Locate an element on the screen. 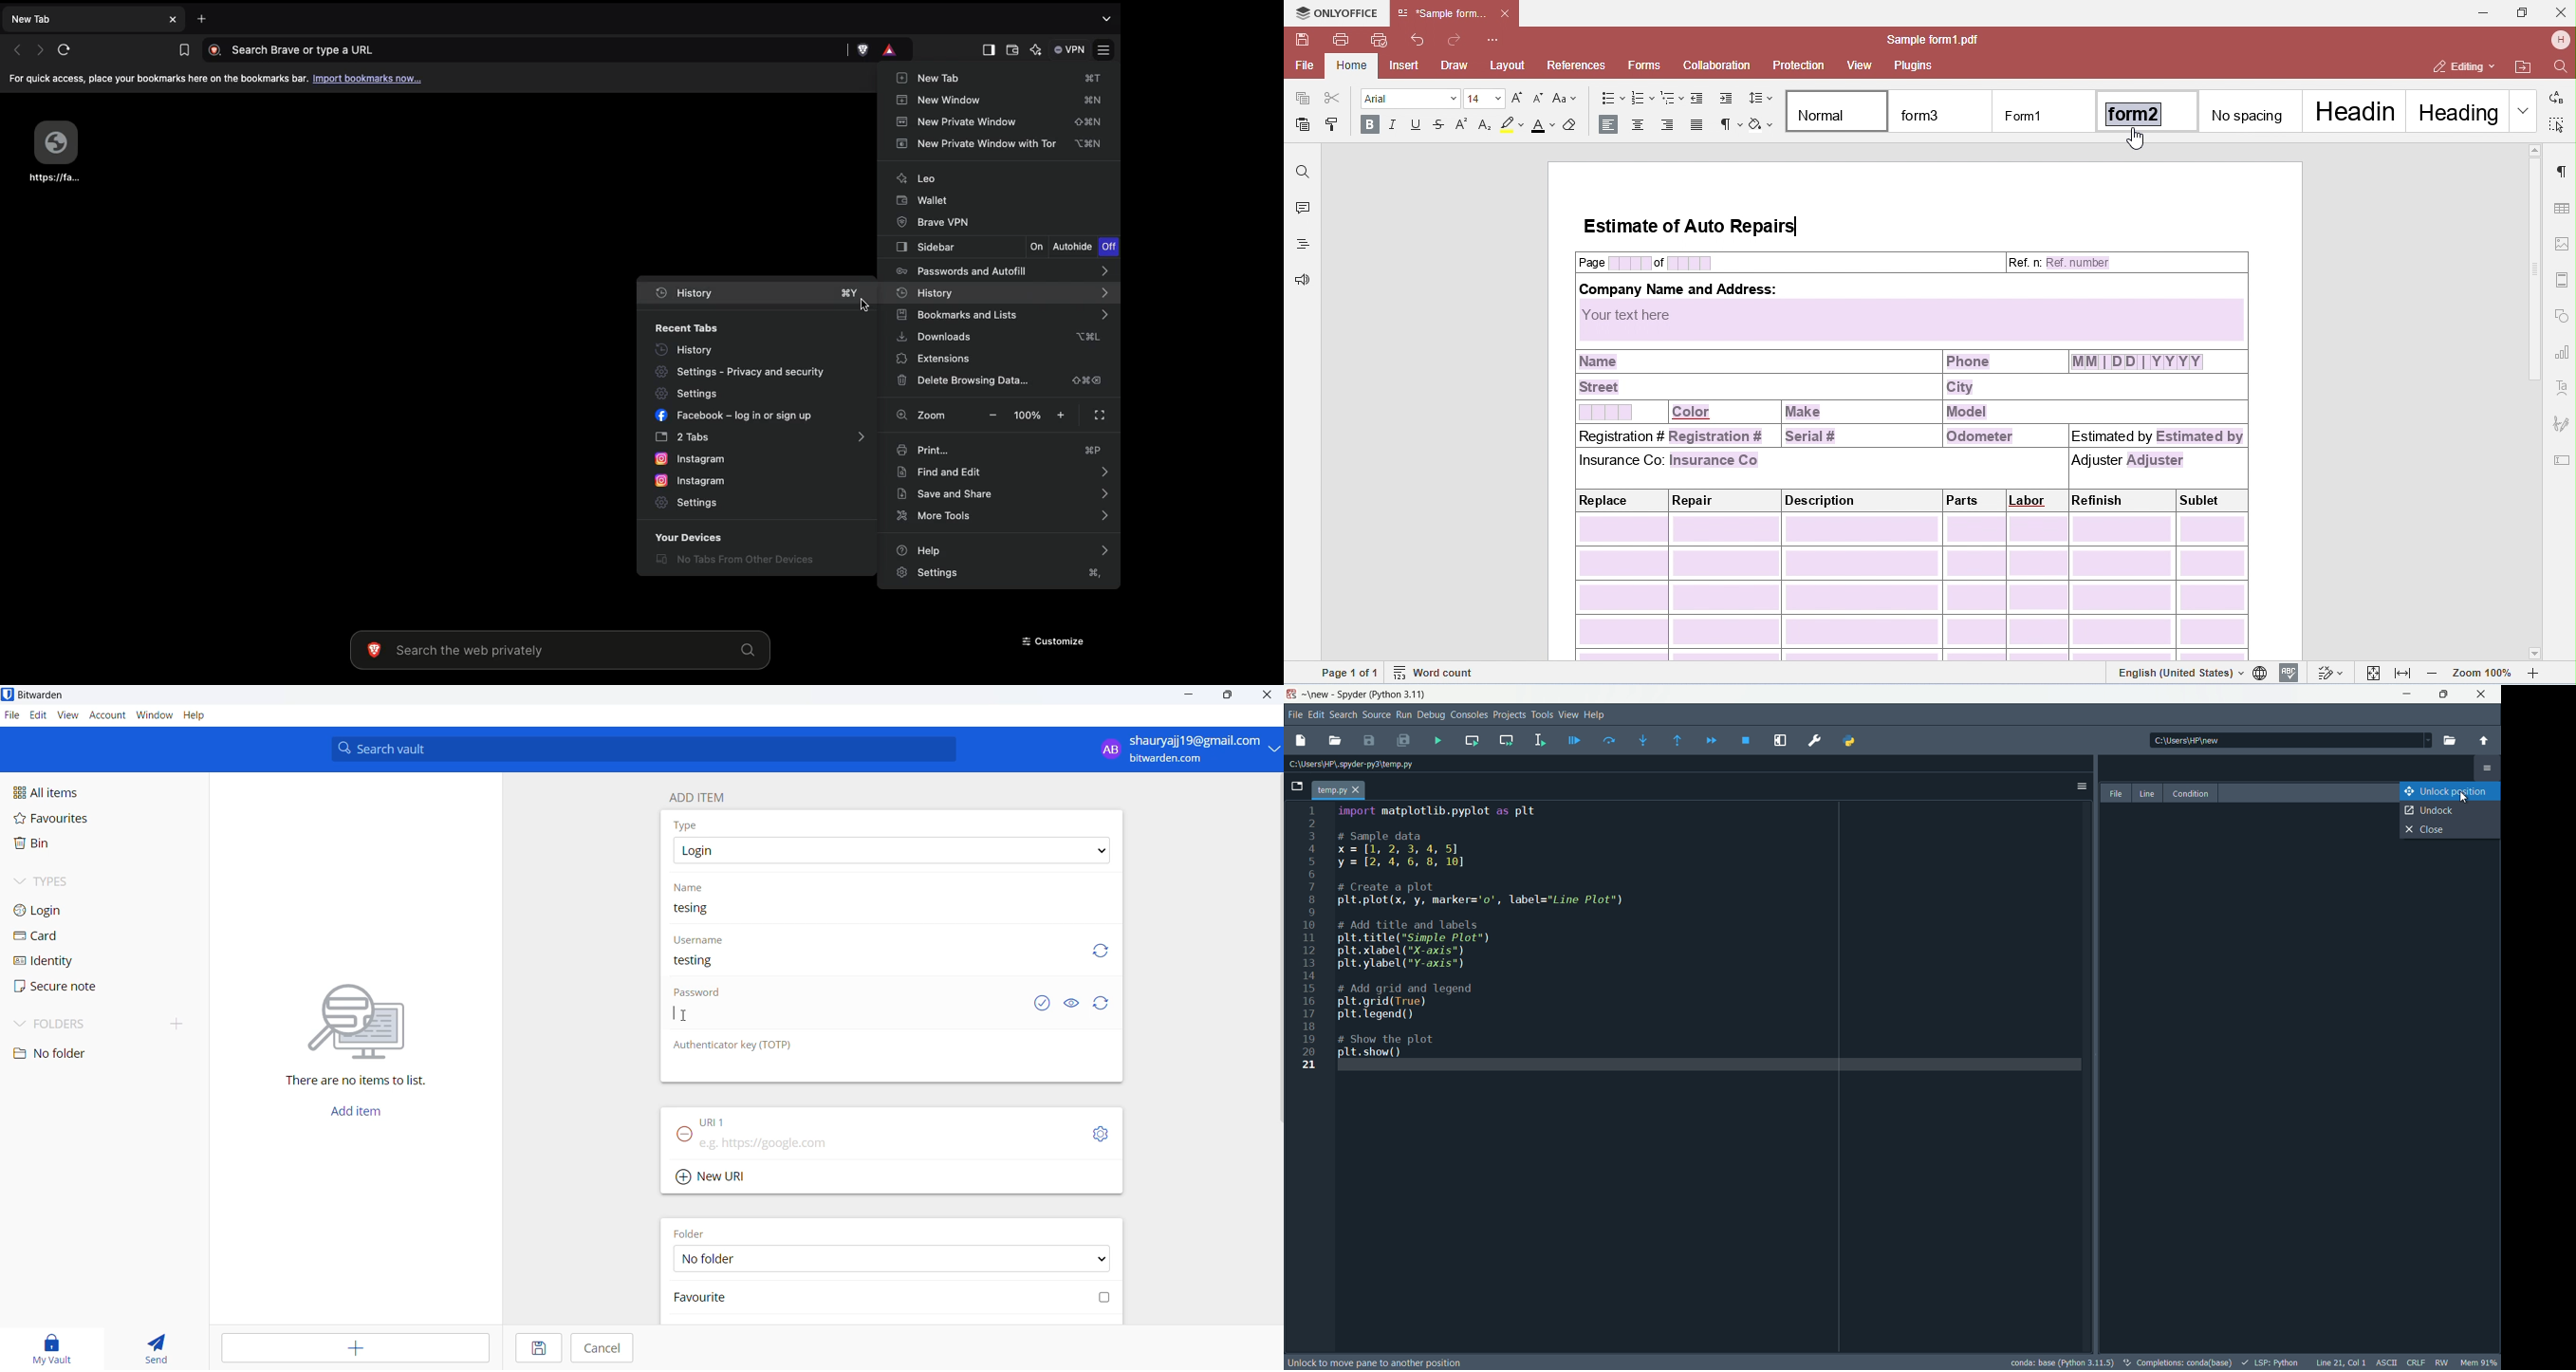 This screenshot has width=2576, height=1372. conda: base (Python 3.11.5) is located at coordinates (2063, 1361).